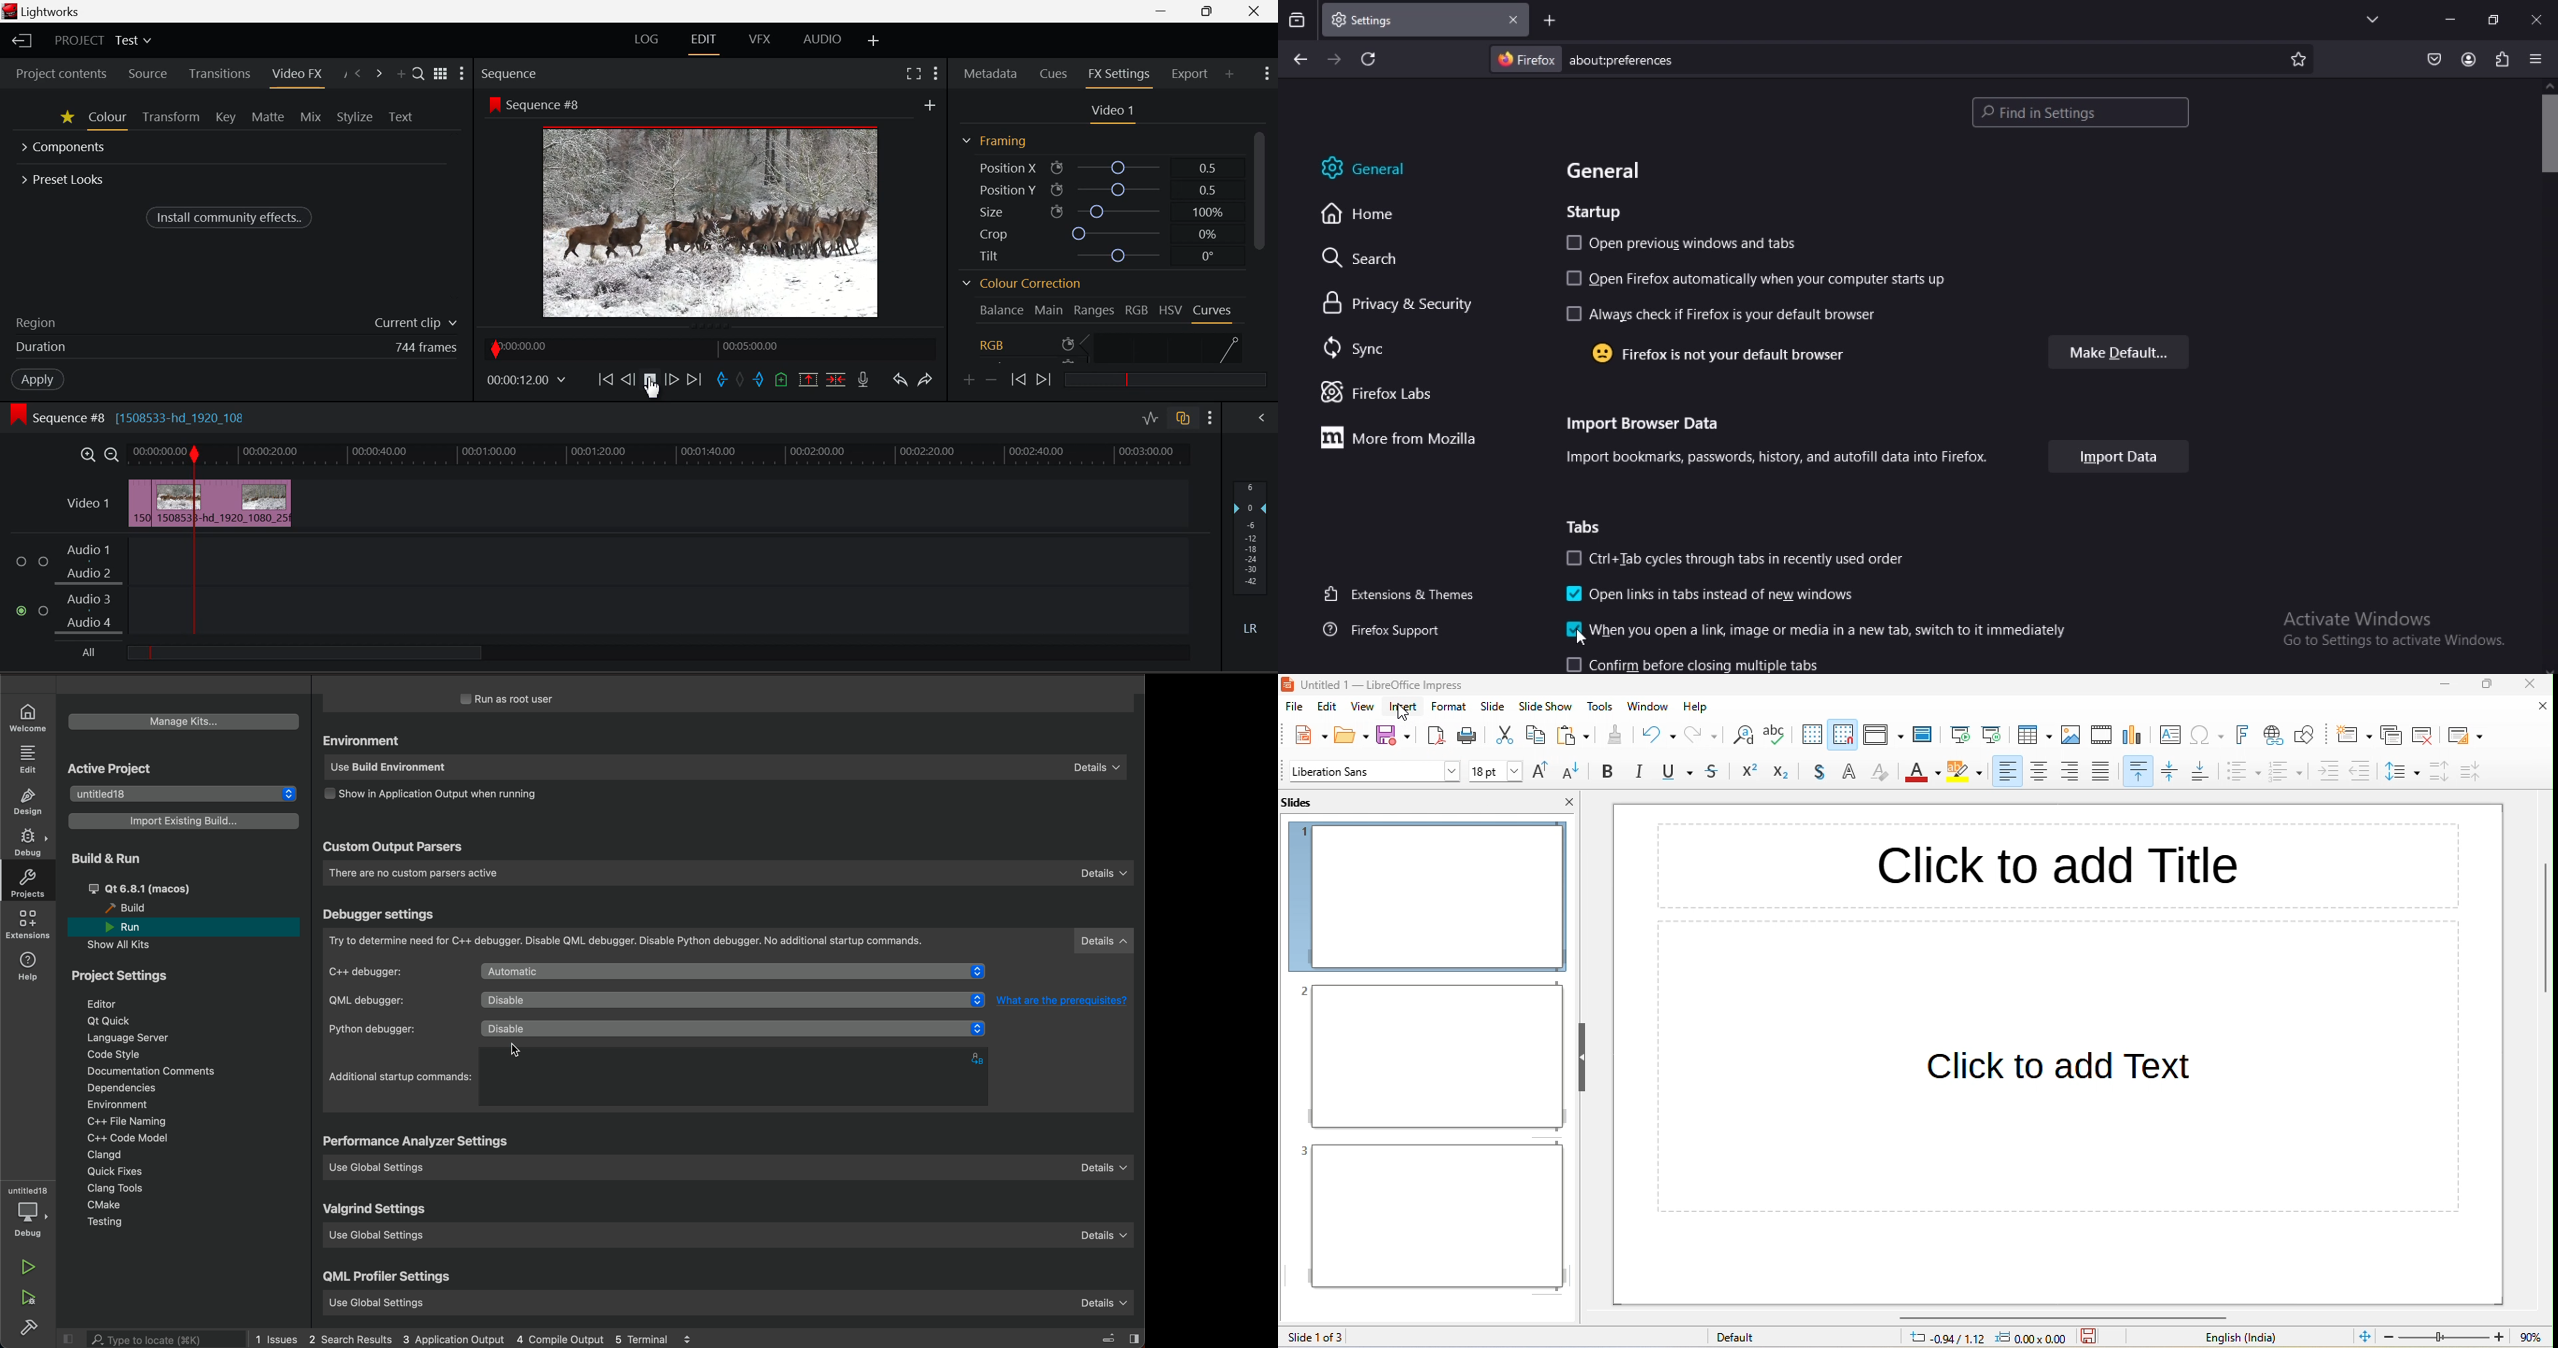 This screenshot has width=2576, height=1372. What do you see at coordinates (1864, 60) in the screenshot?
I see `about:preferences` at bounding box center [1864, 60].